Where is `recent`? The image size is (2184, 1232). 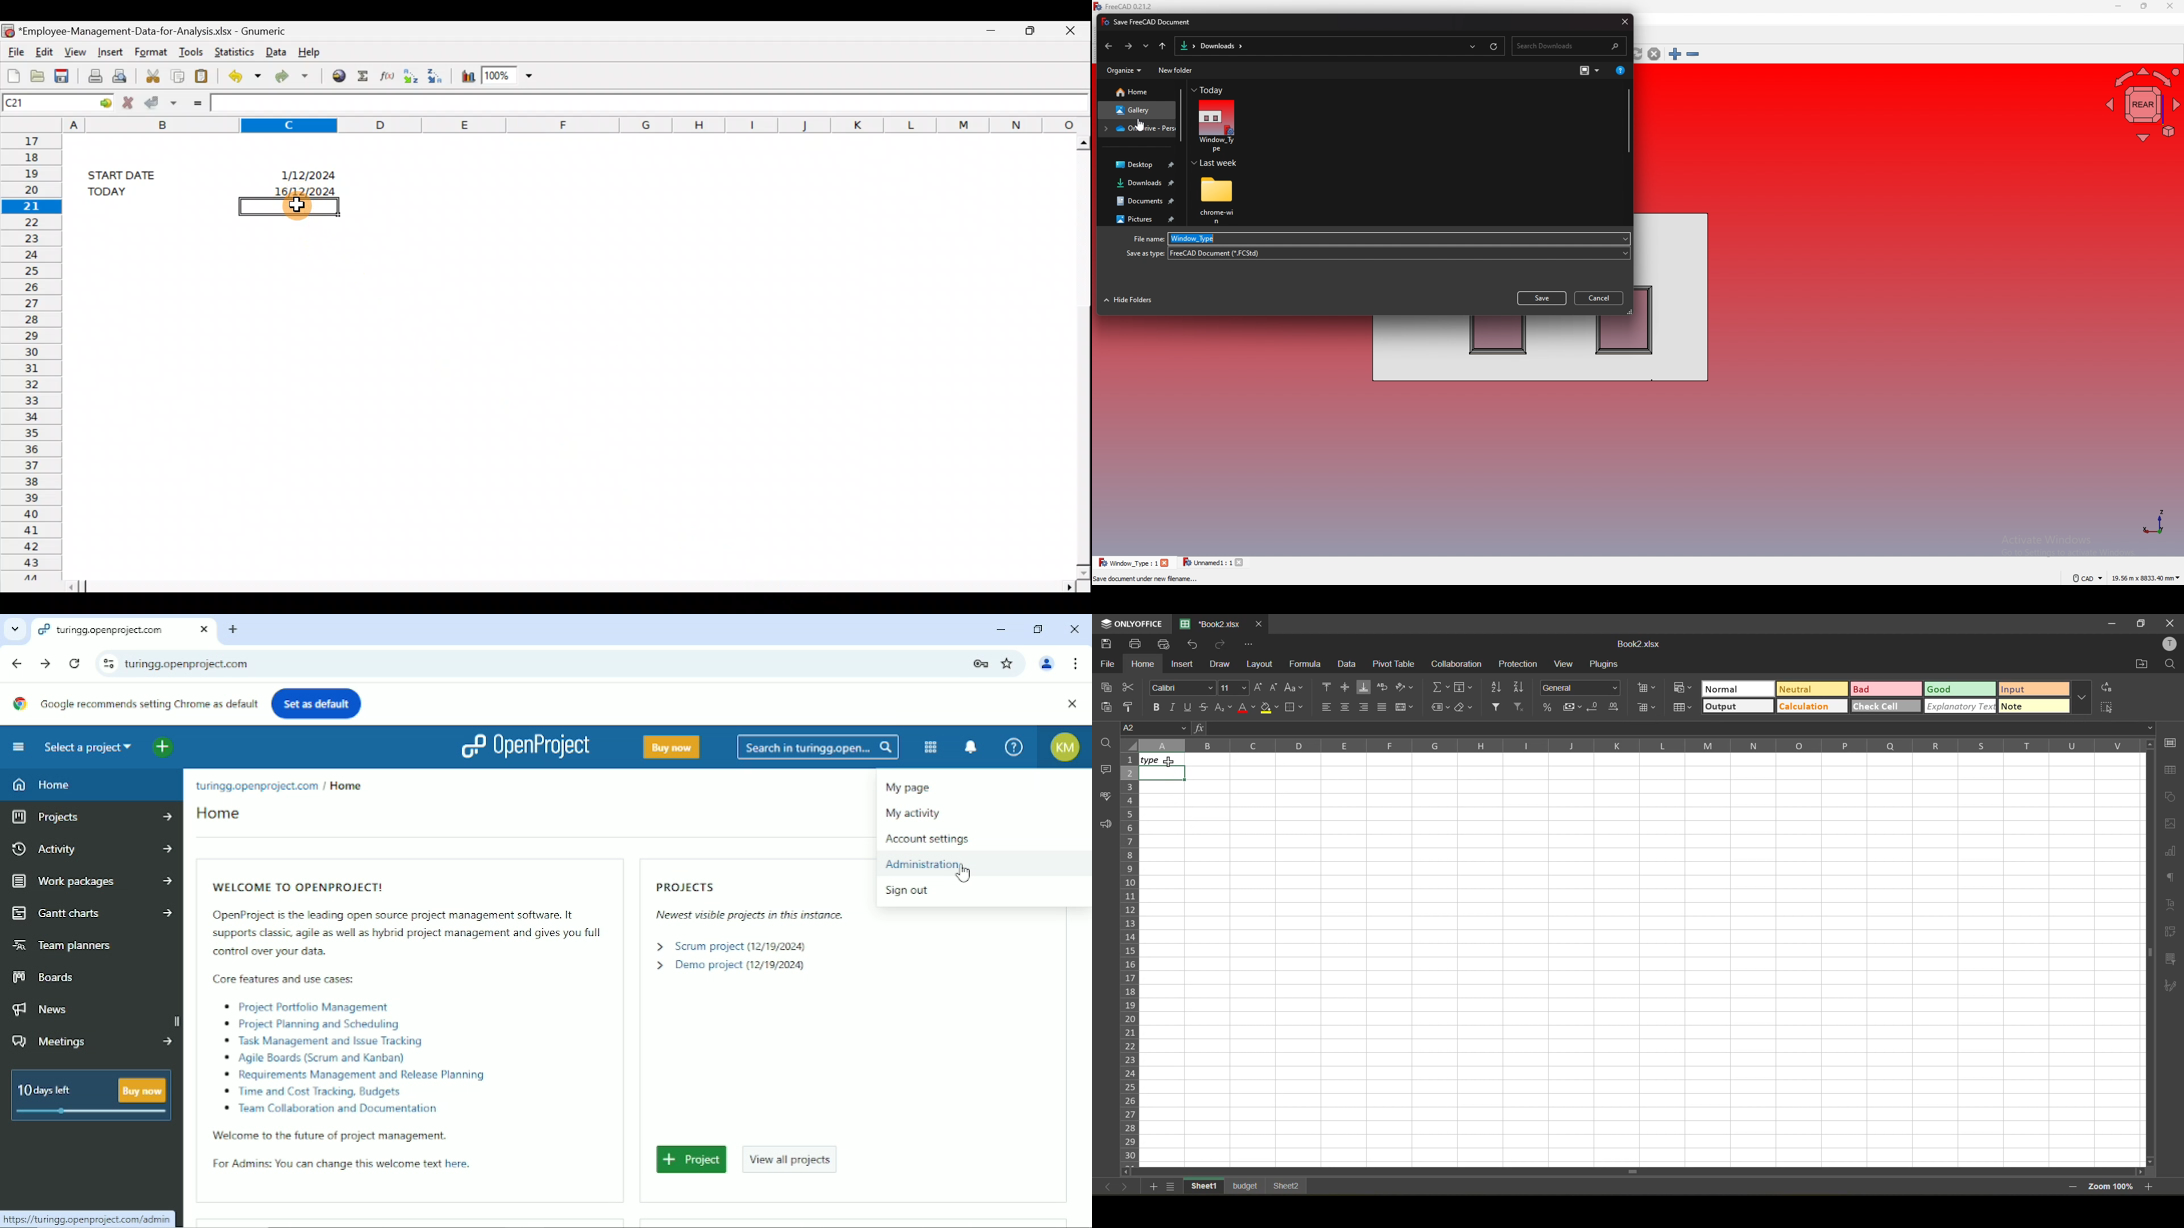 recent is located at coordinates (1146, 46).